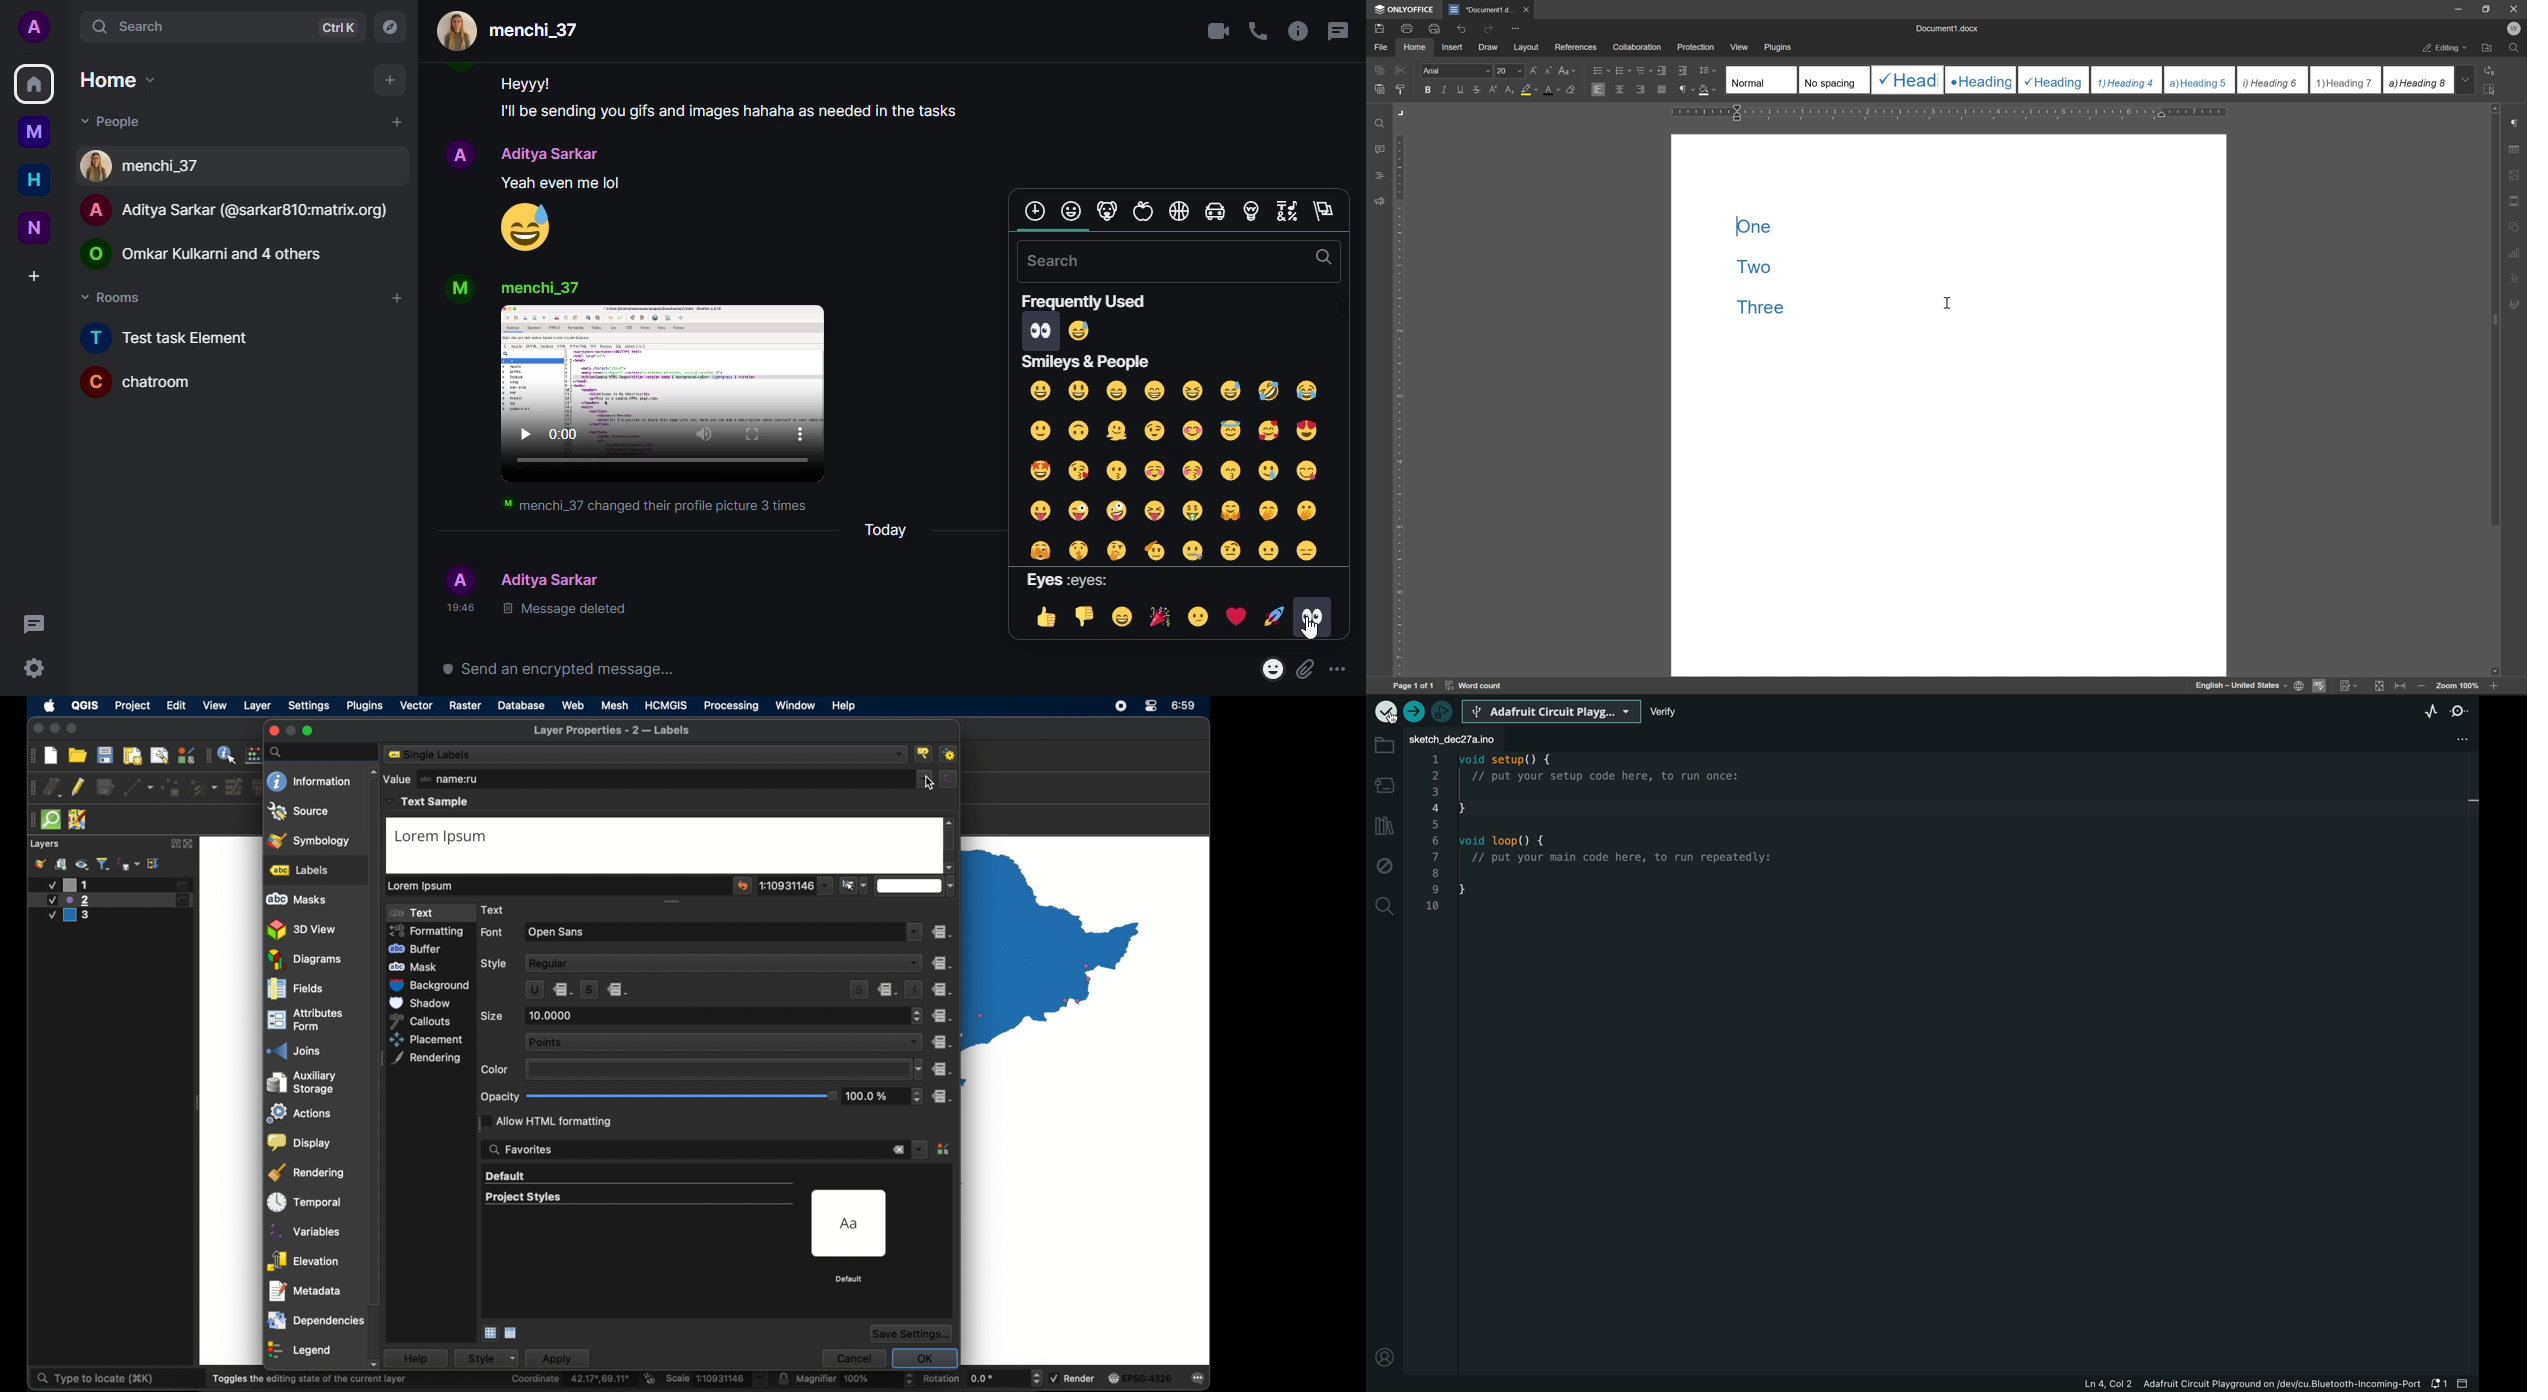 The image size is (2548, 1400). Describe the element at coordinates (204, 788) in the screenshot. I see `vertex tool` at that location.